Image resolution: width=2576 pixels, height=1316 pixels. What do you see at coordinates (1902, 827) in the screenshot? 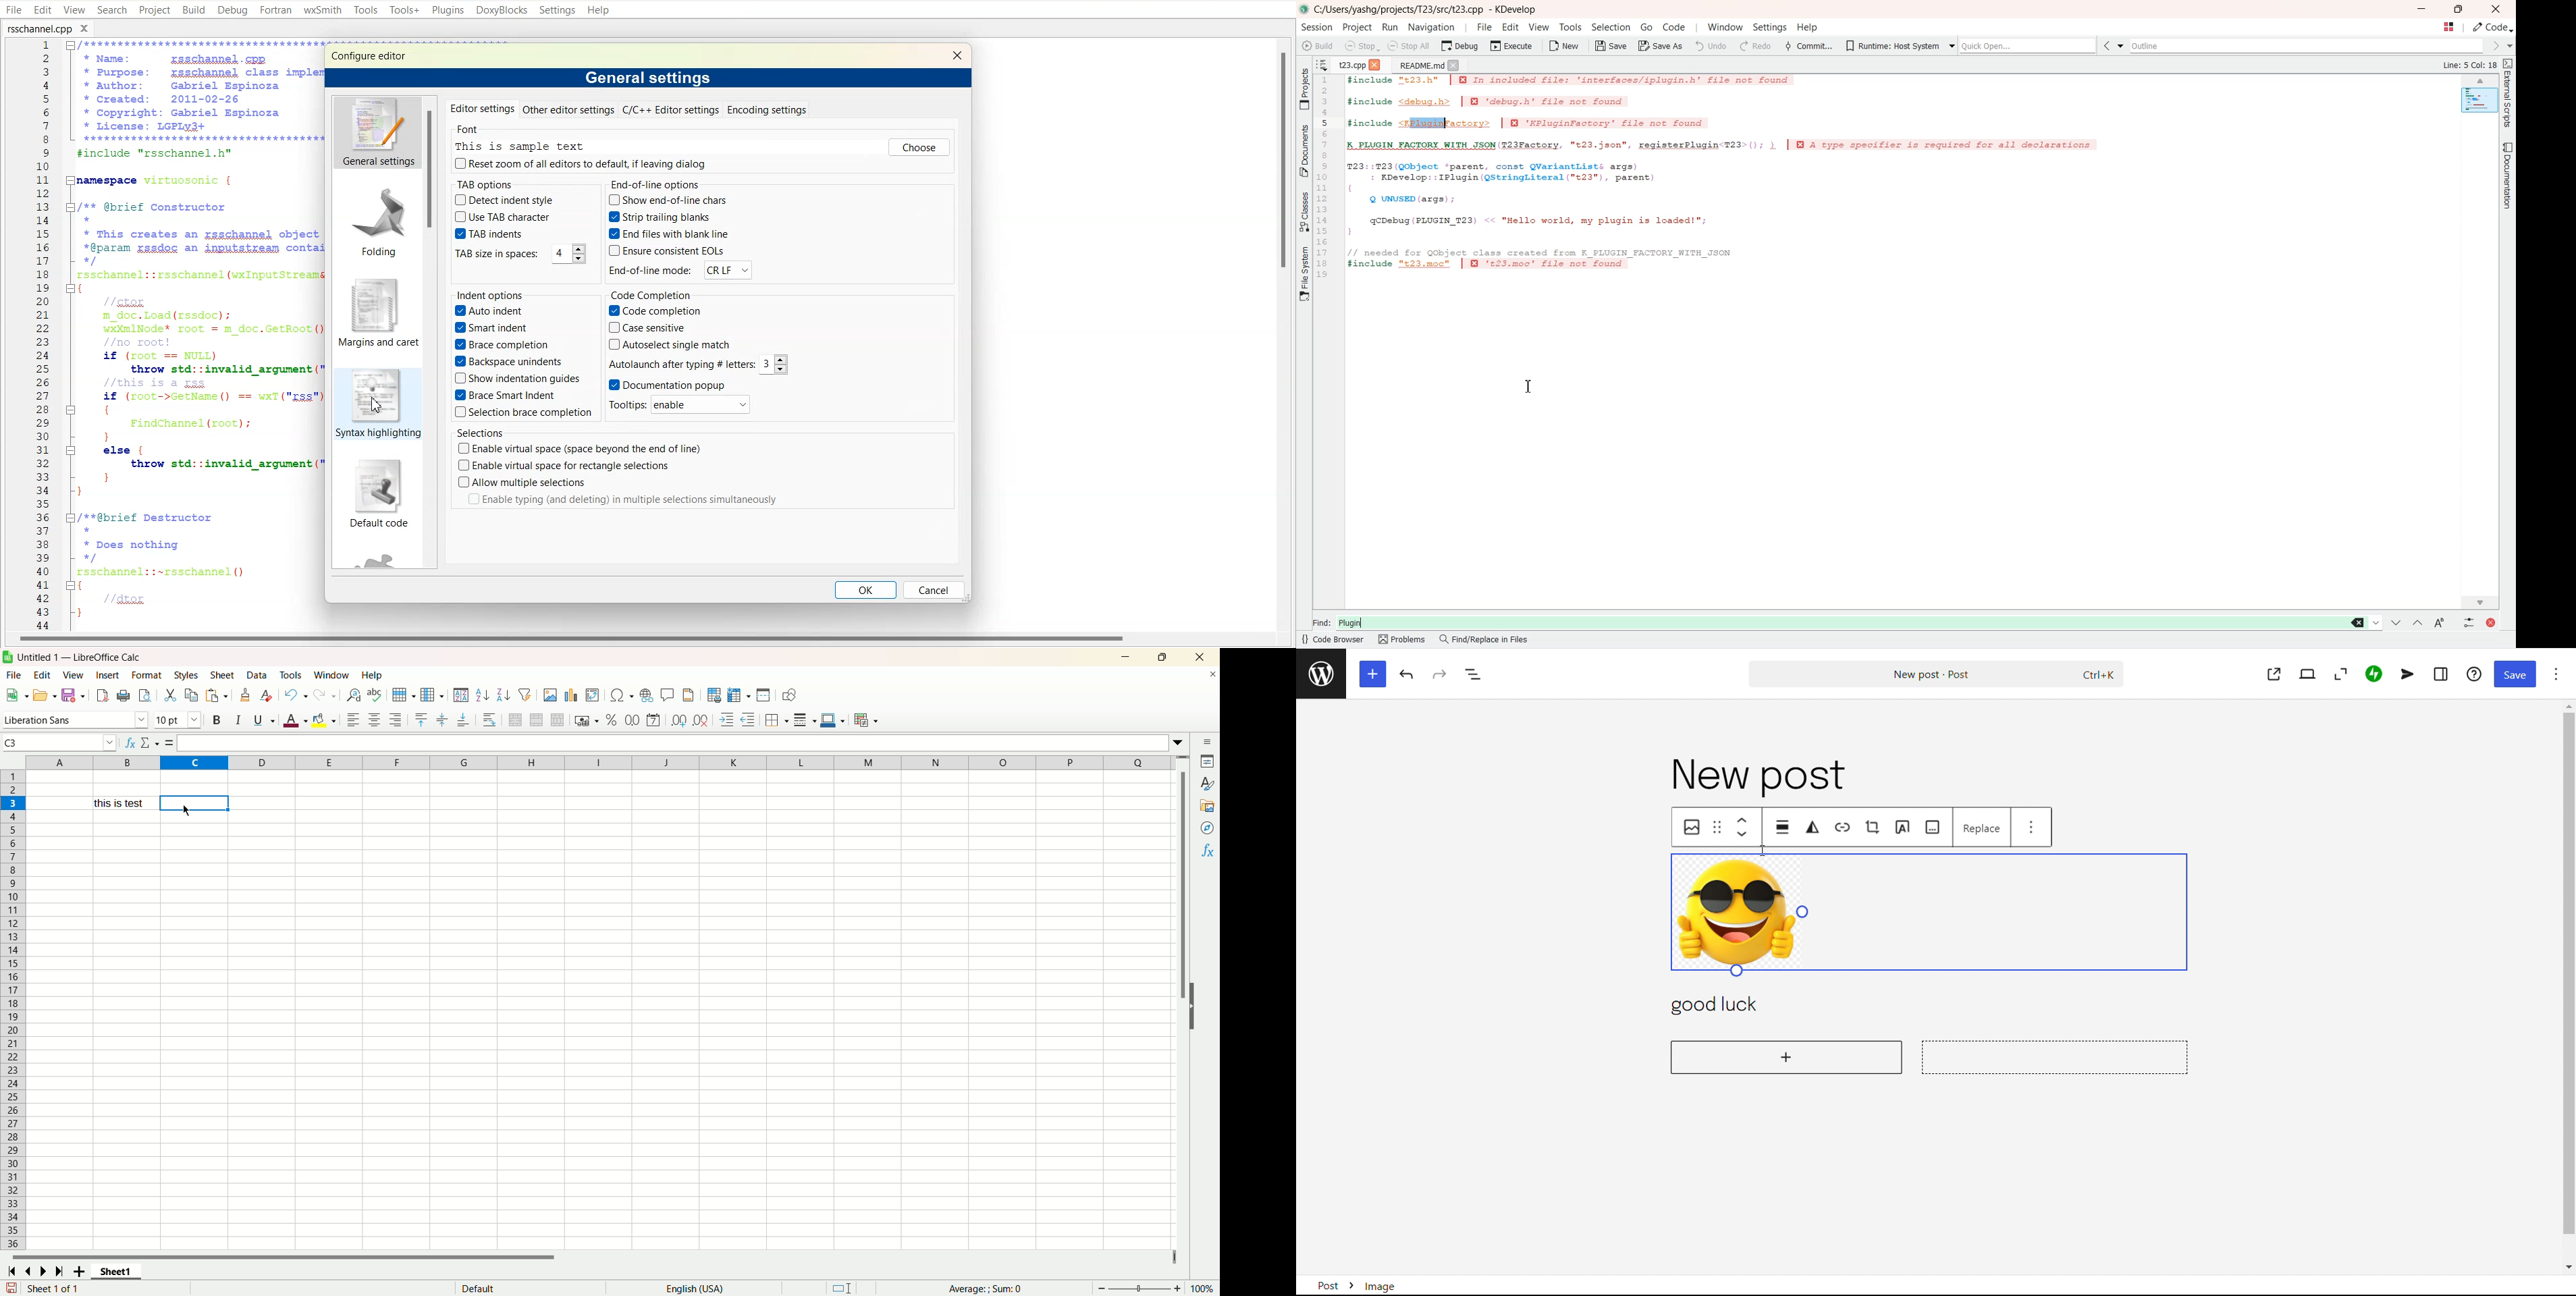
I see `add text over image` at bounding box center [1902, 827].